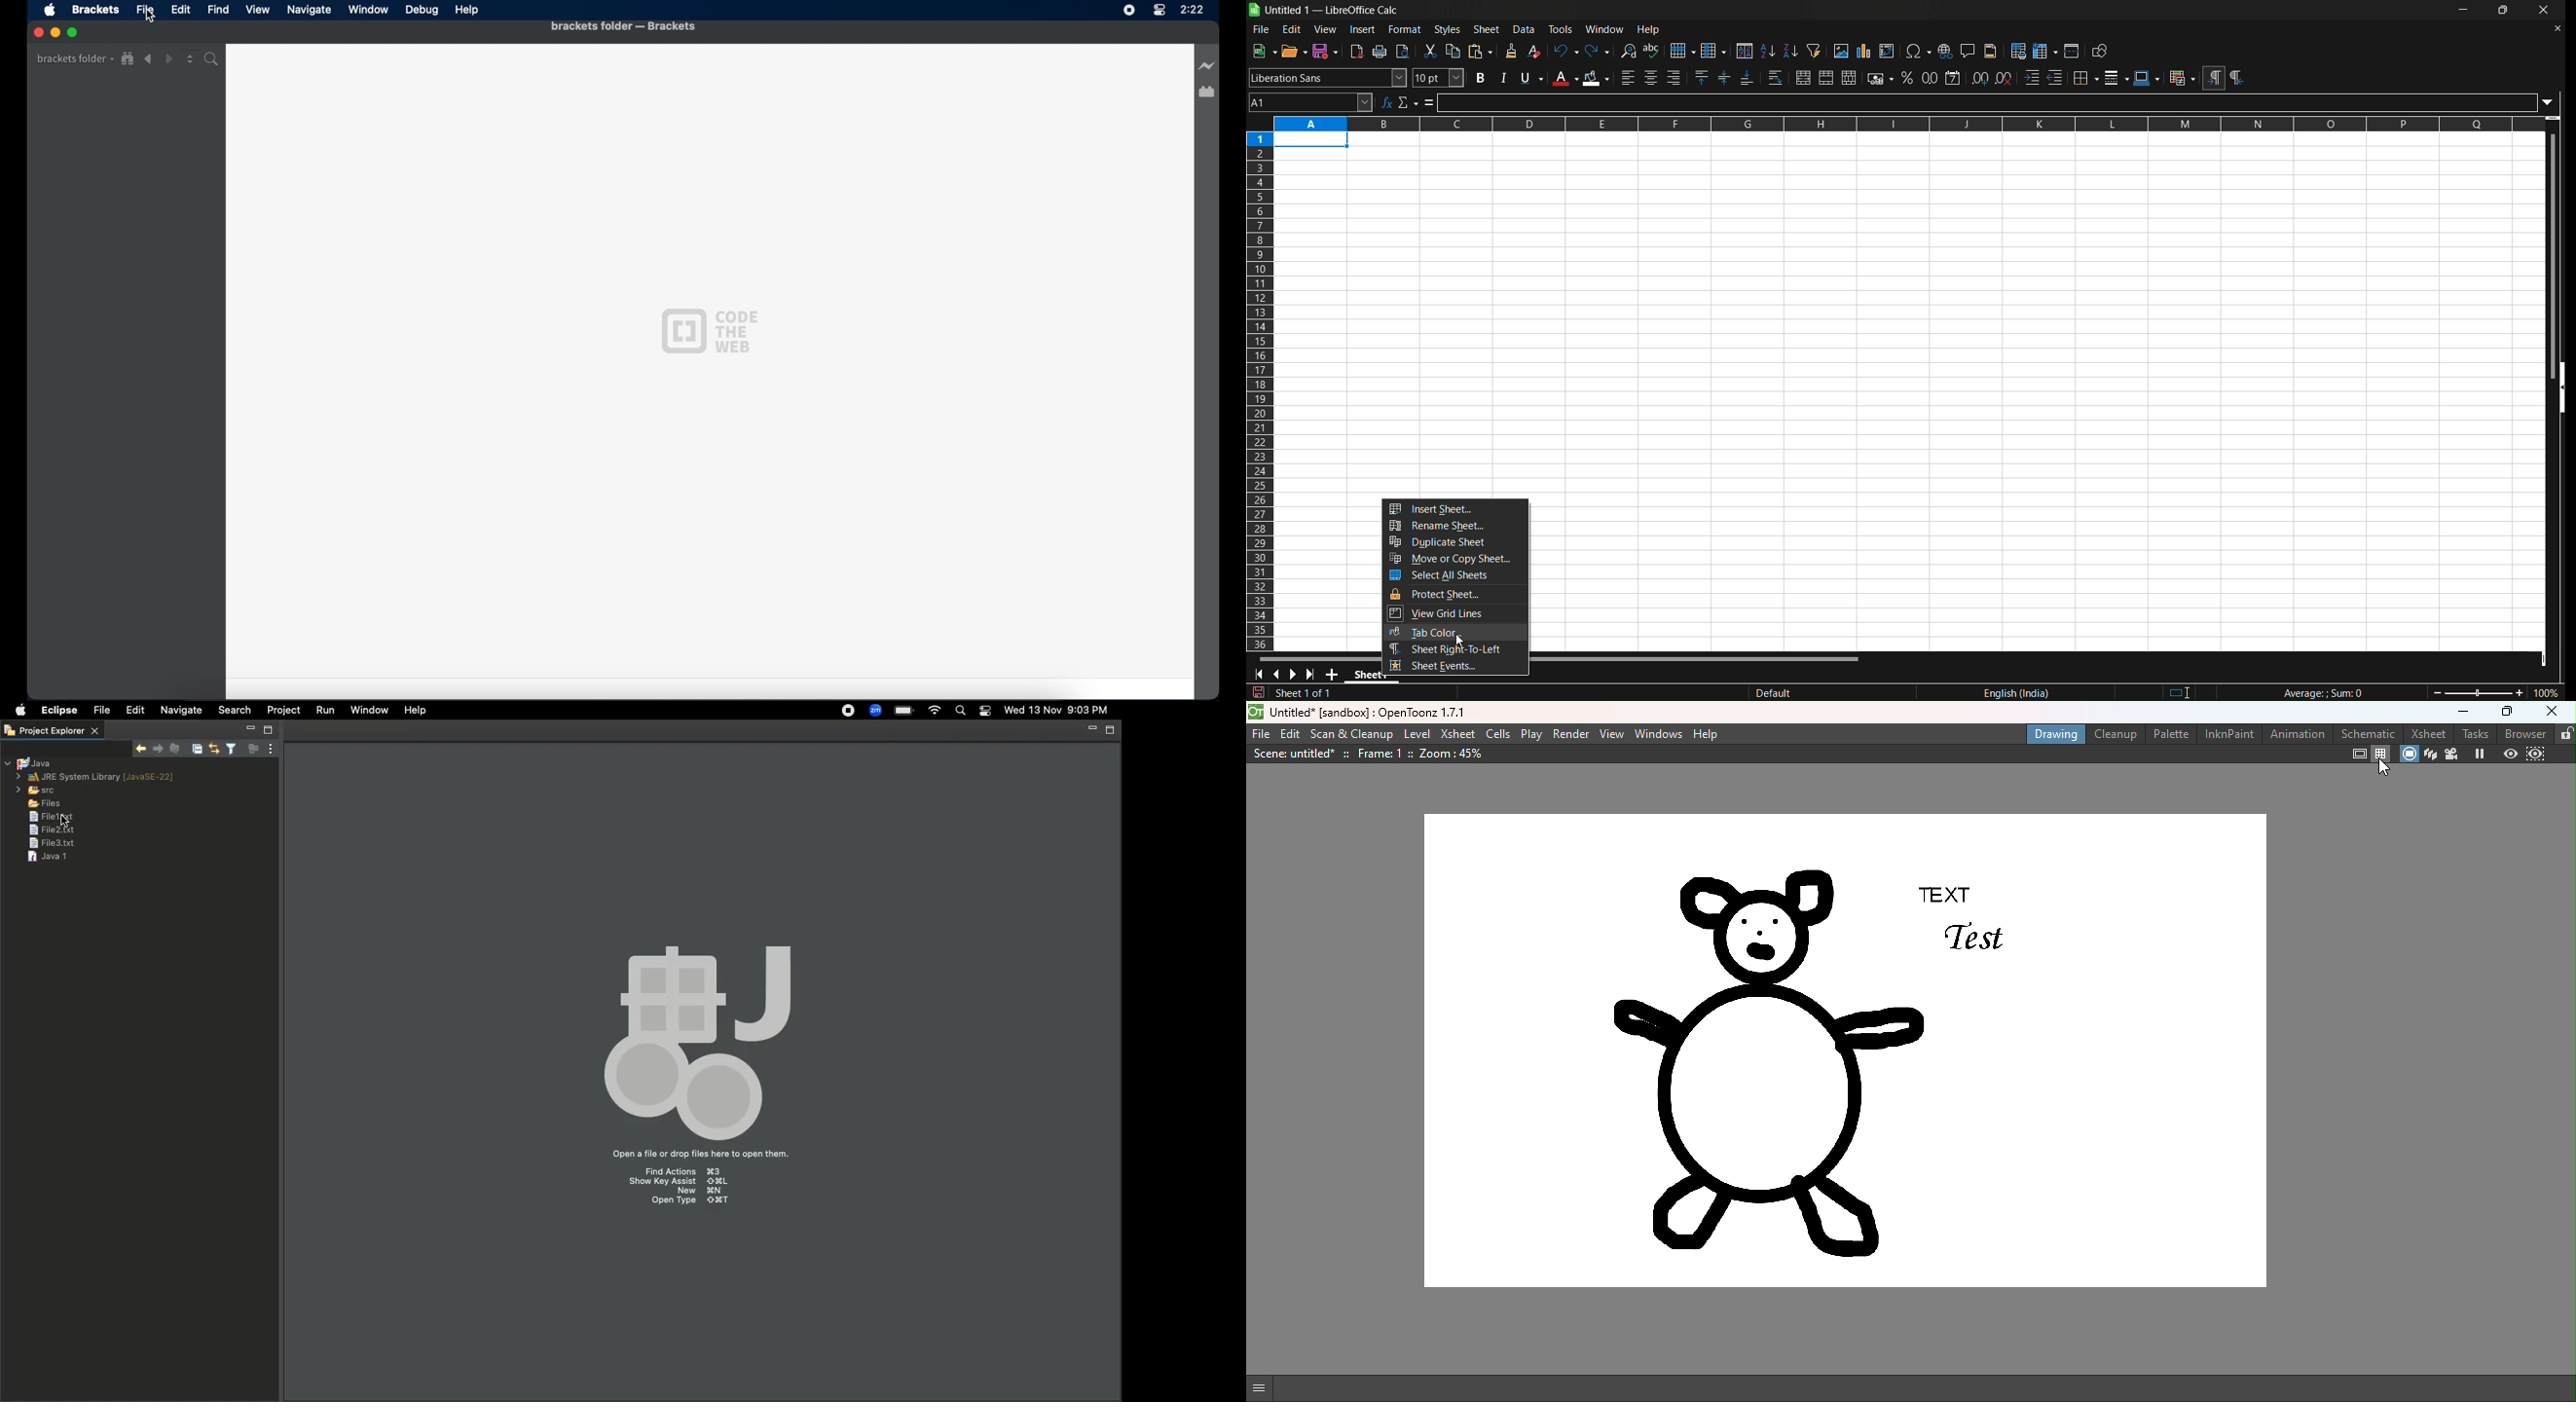 The image size is (2576, 1428). What do you see at coordinates (1264, 50) in the screenshot?
I see `new` at bounding box center [1264, 50].